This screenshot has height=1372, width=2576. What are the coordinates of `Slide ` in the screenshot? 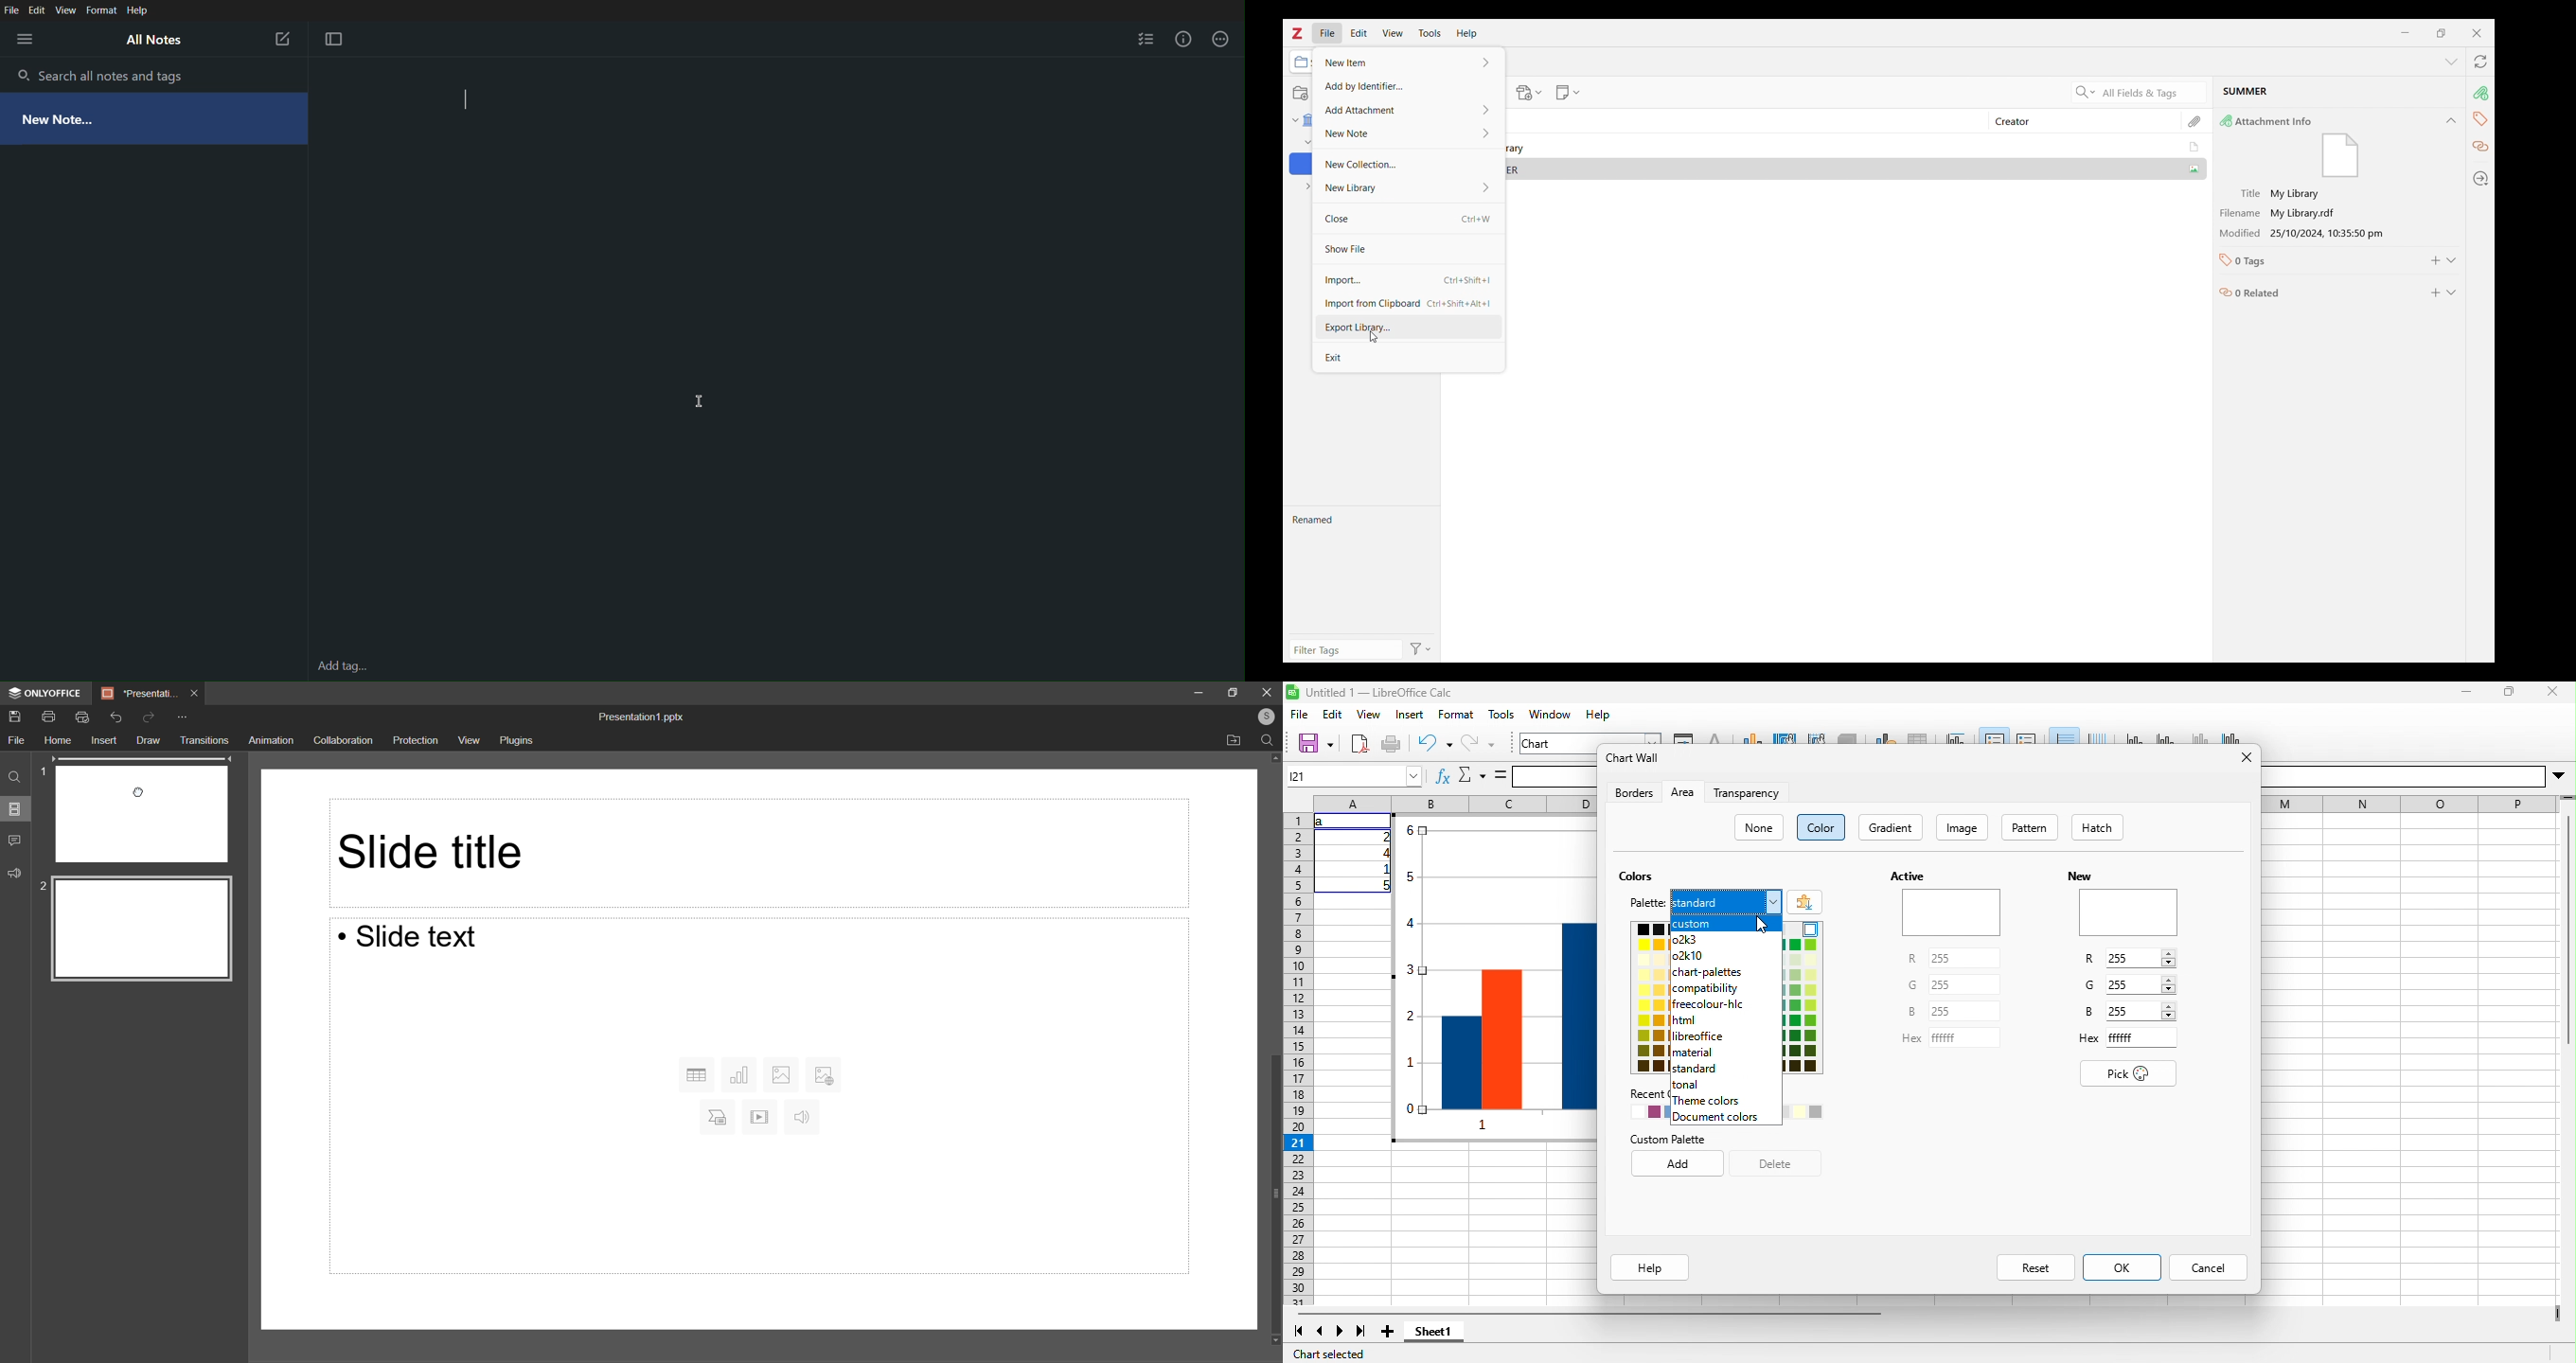 It's located at (141, 813).